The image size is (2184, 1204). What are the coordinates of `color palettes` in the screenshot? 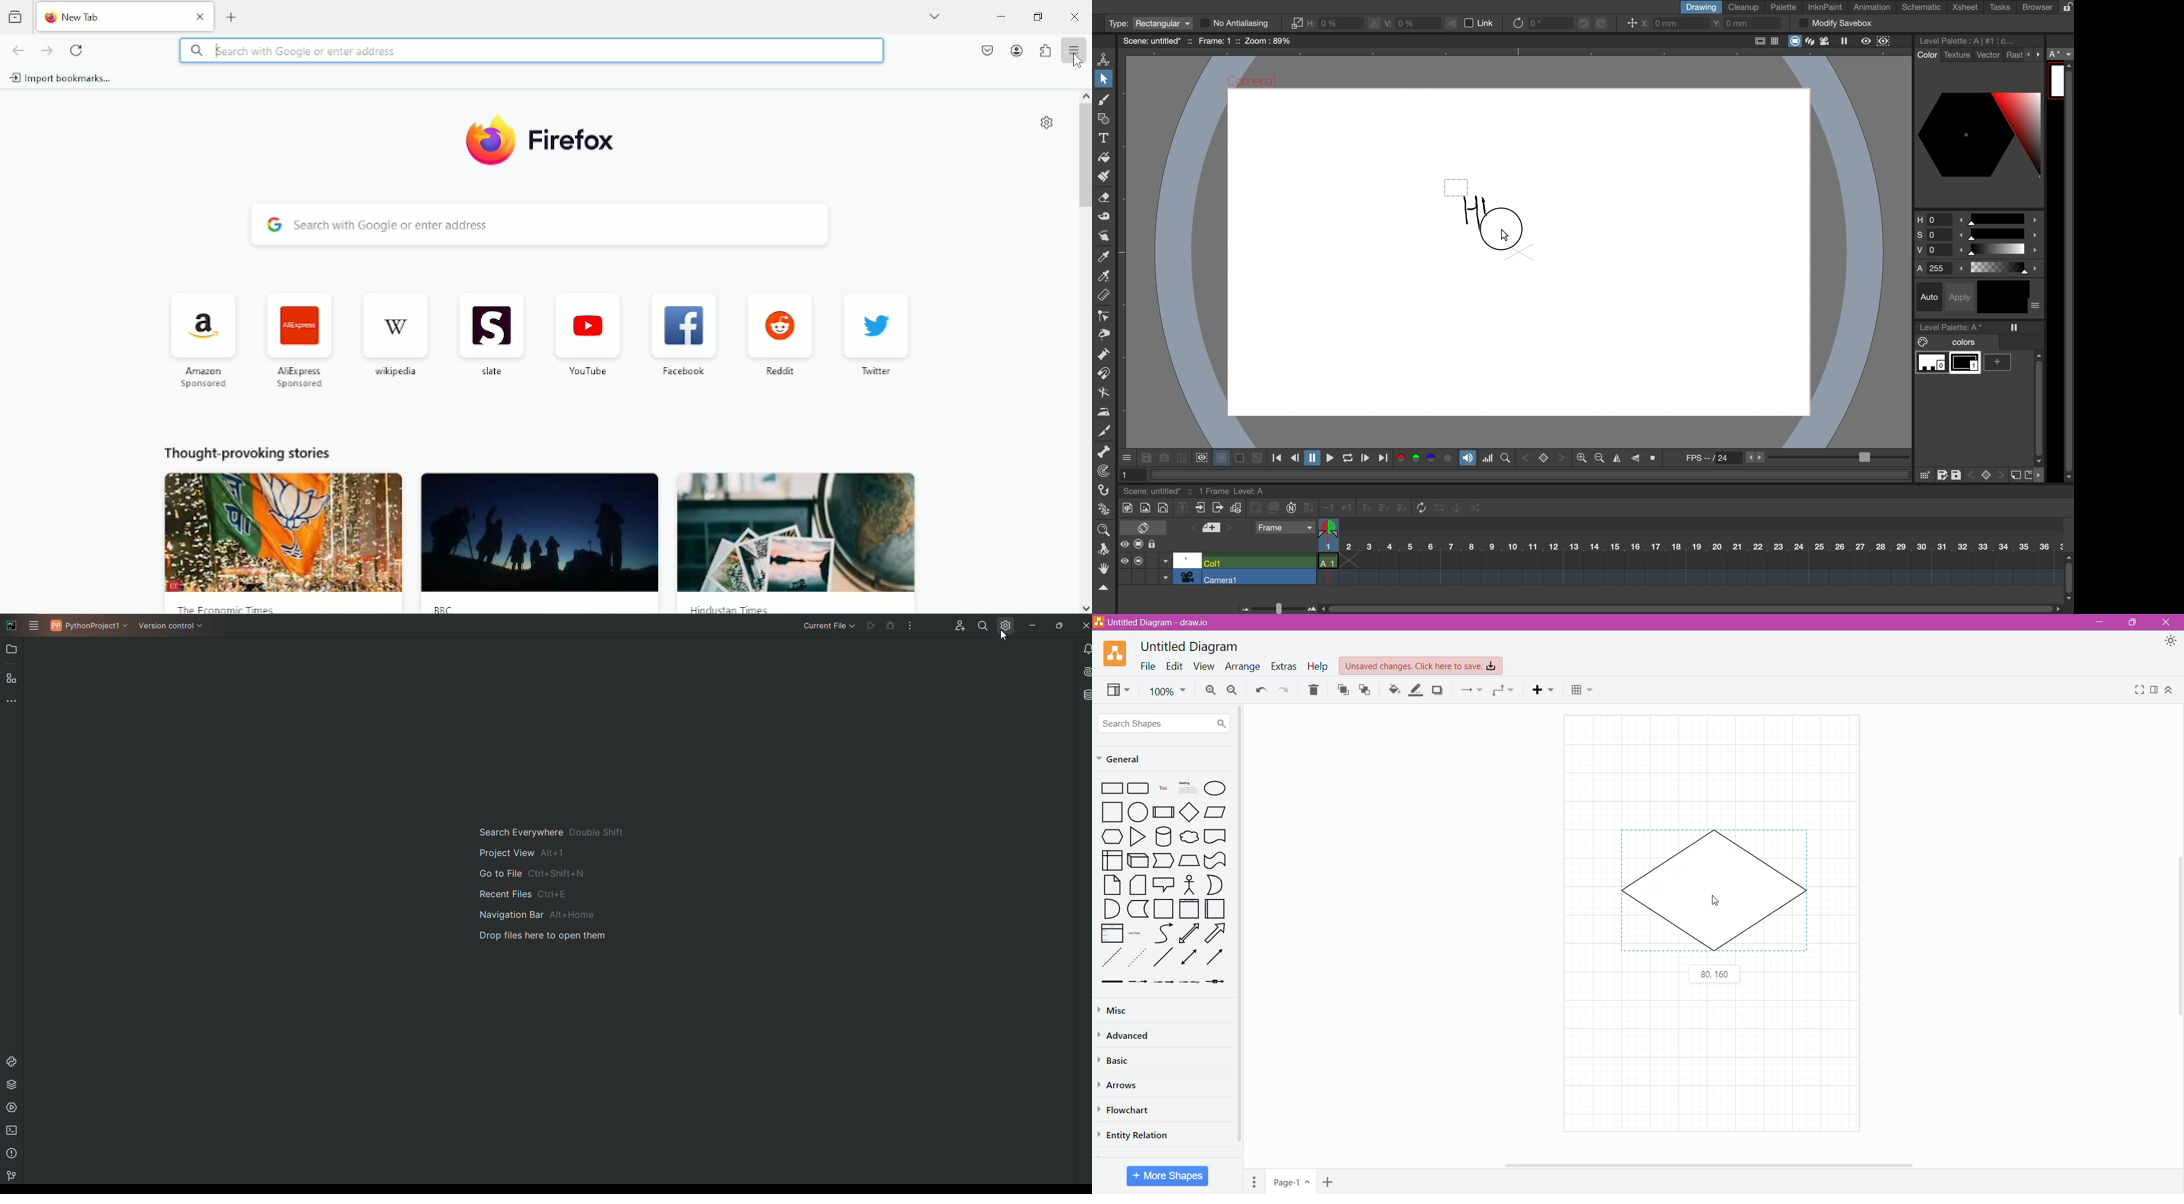 It's located at (1979, 134).